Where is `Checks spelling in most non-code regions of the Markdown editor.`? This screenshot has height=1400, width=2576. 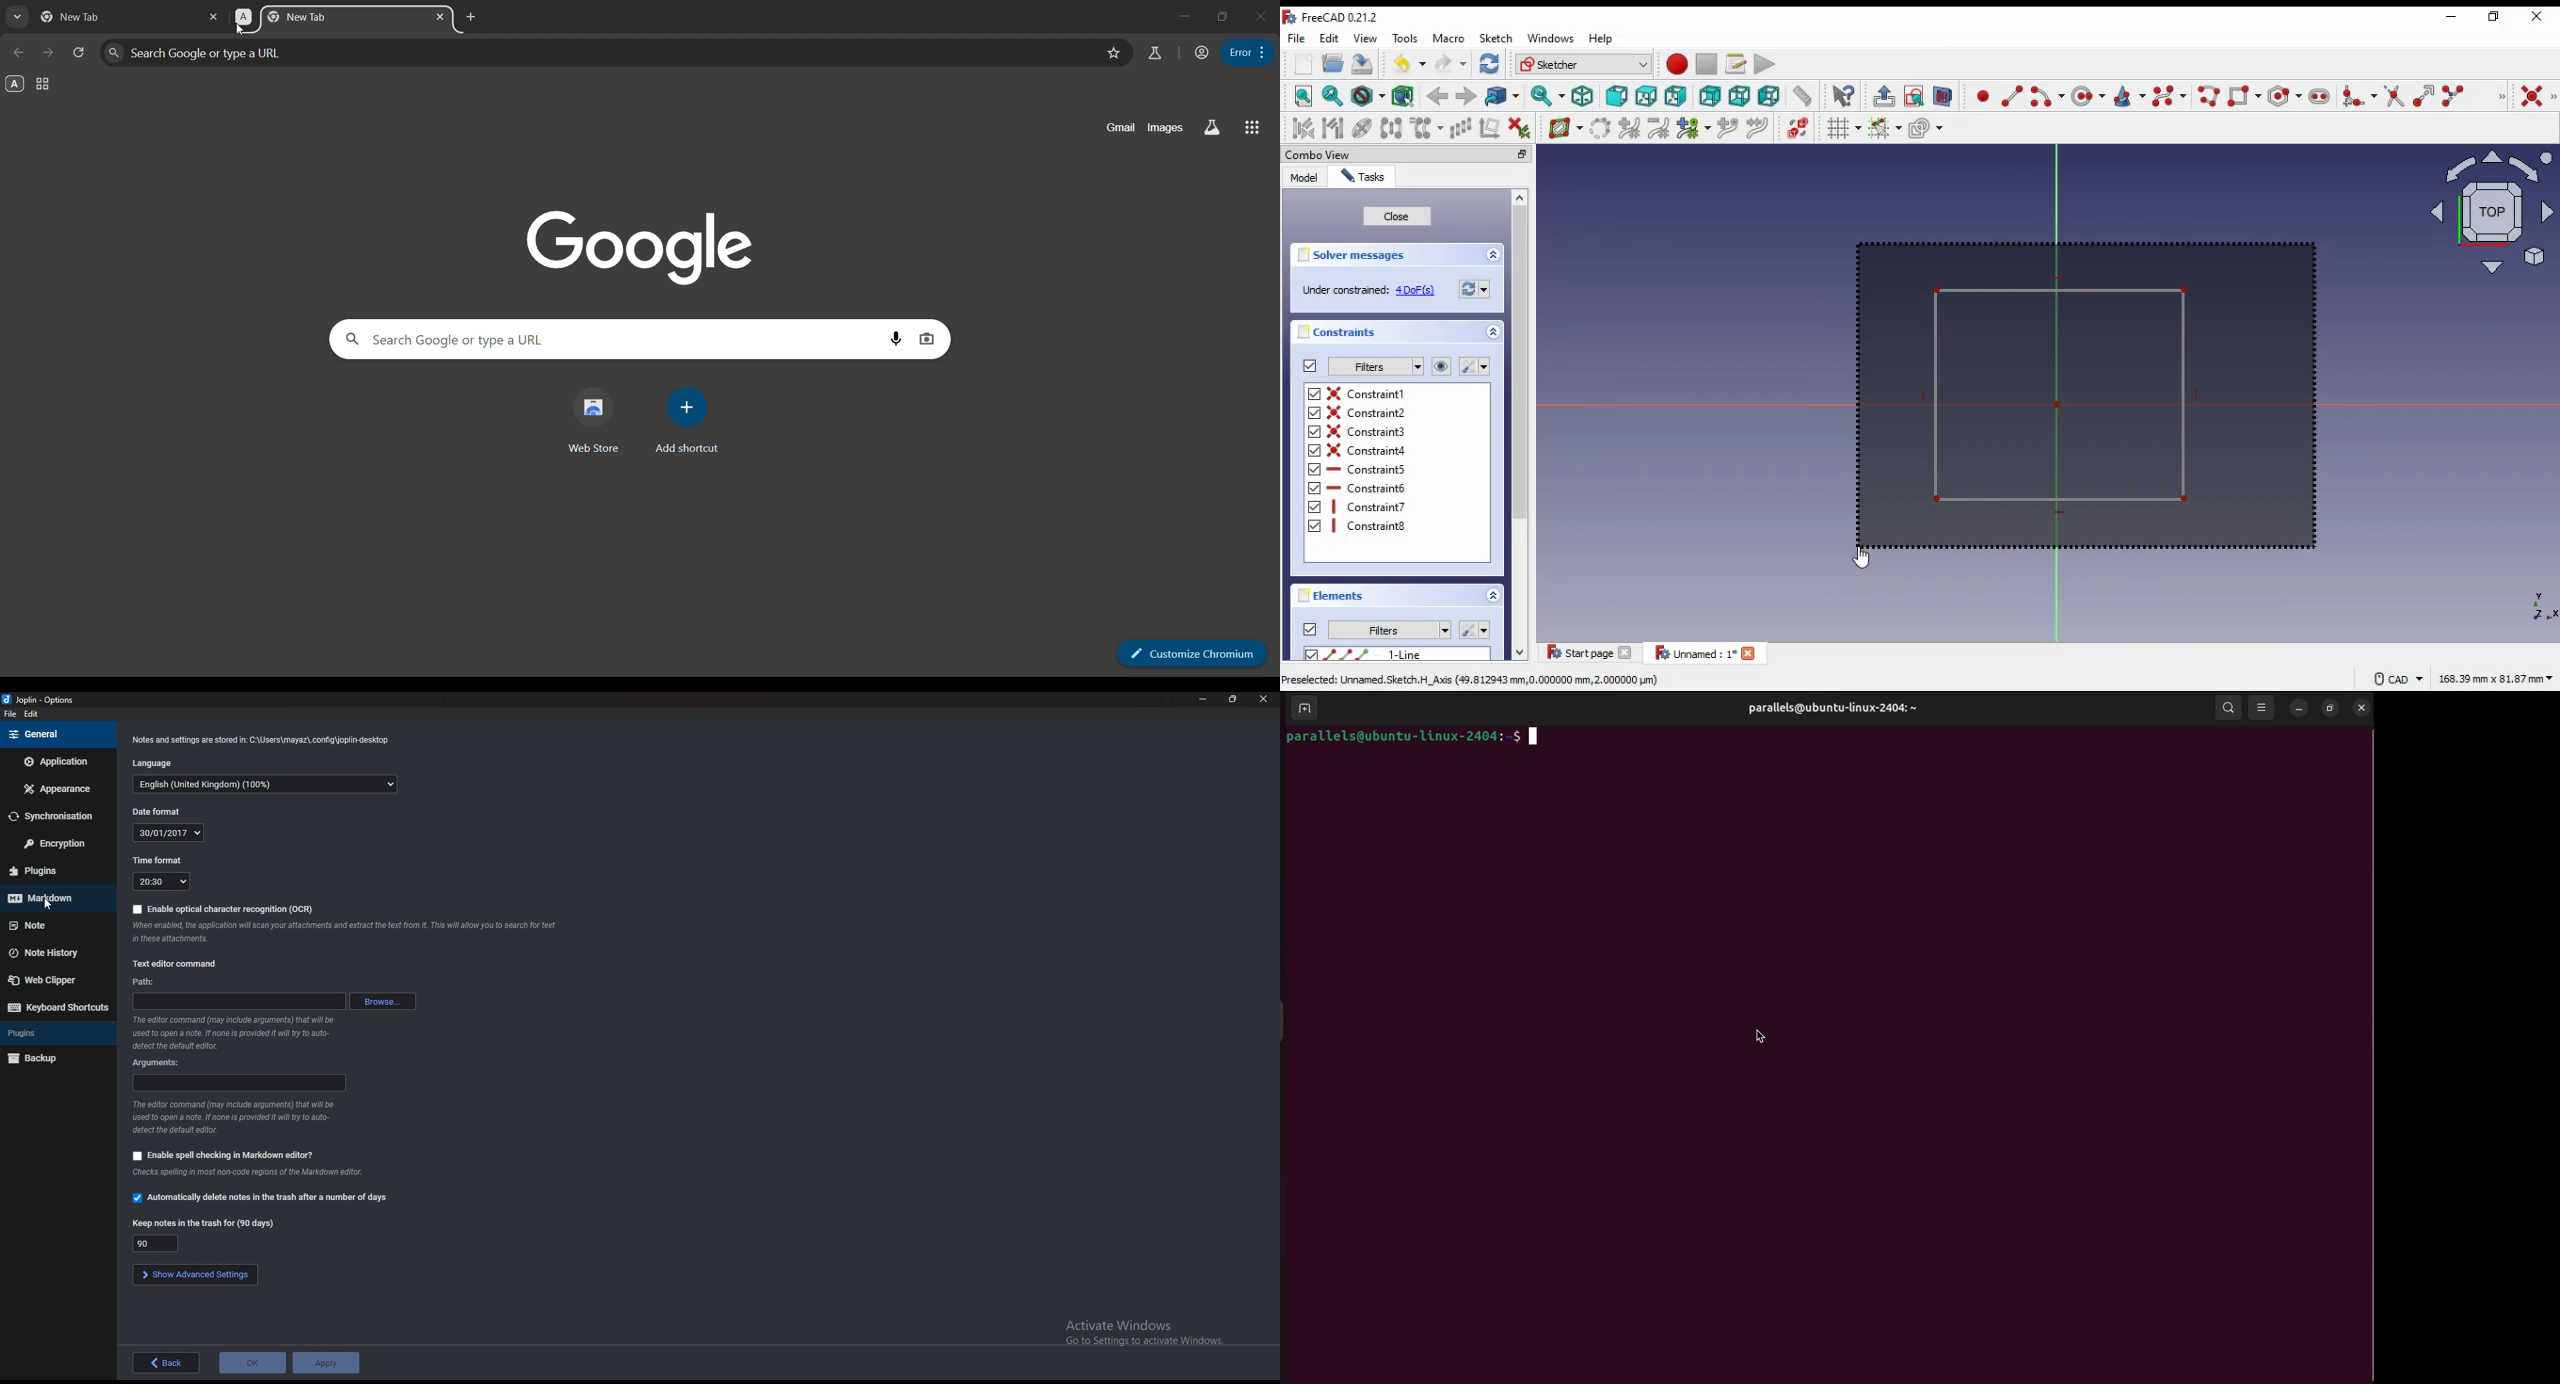 Checks spelling in most non-code regions of the Markdown editor. is located at coordinates (253, 1173).